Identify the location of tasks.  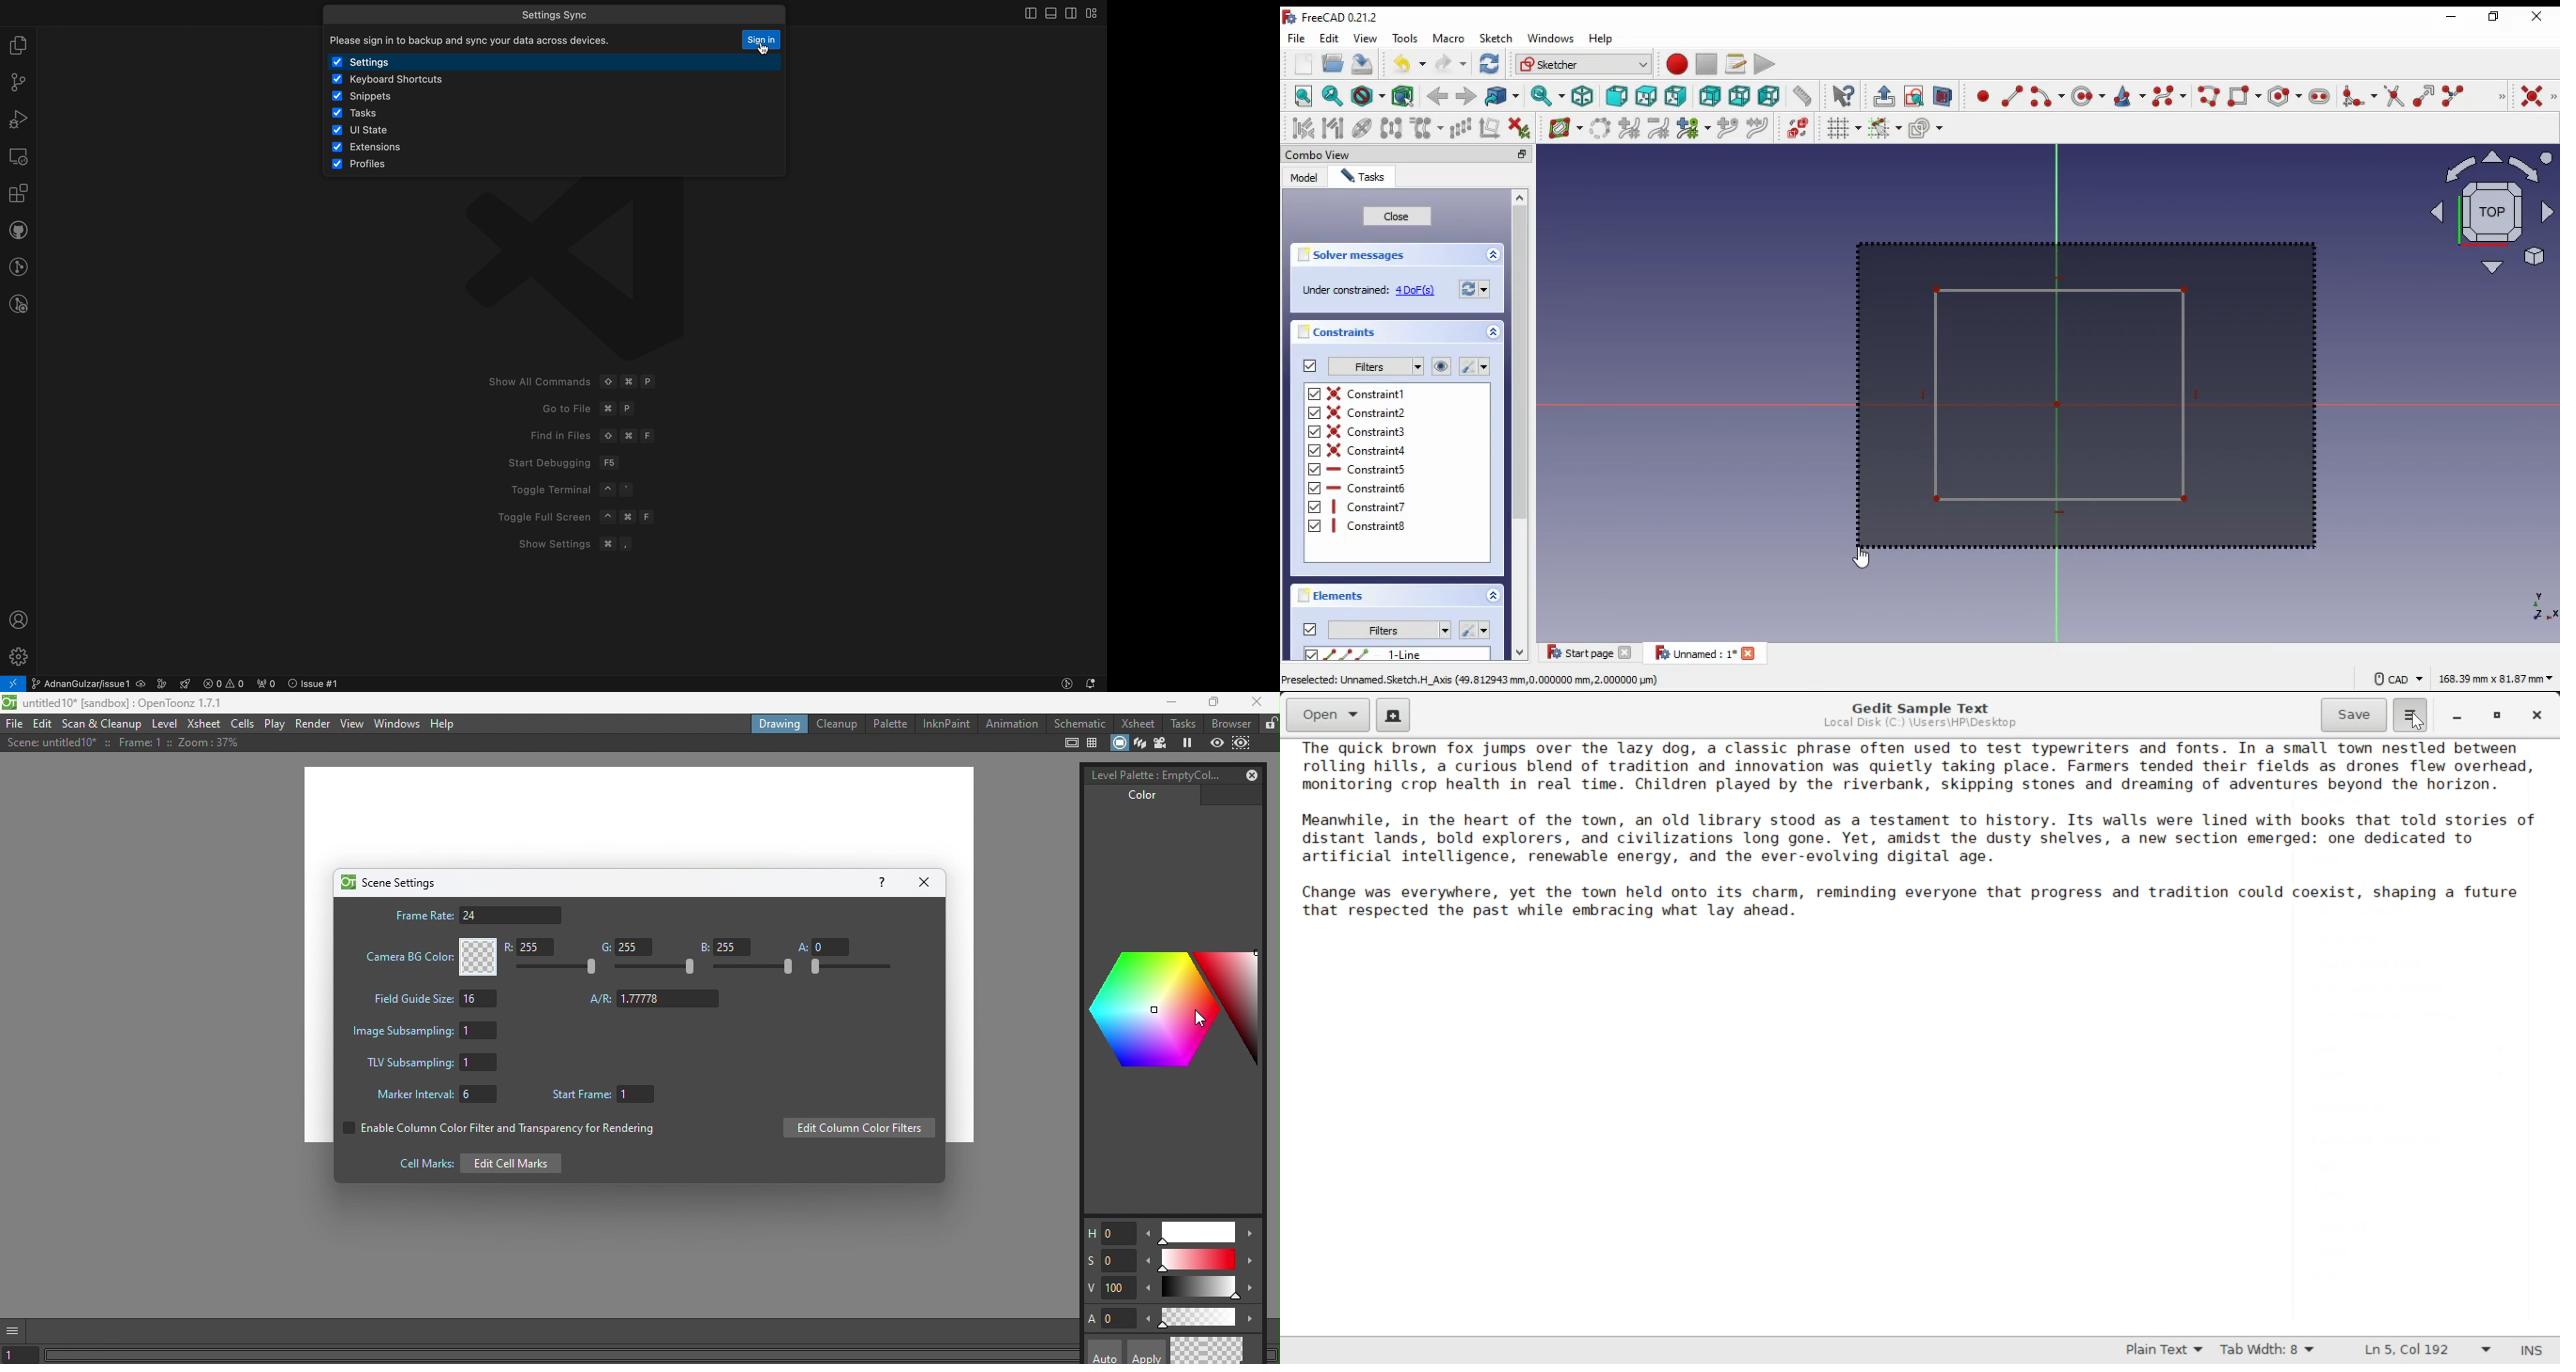
(369, 113).